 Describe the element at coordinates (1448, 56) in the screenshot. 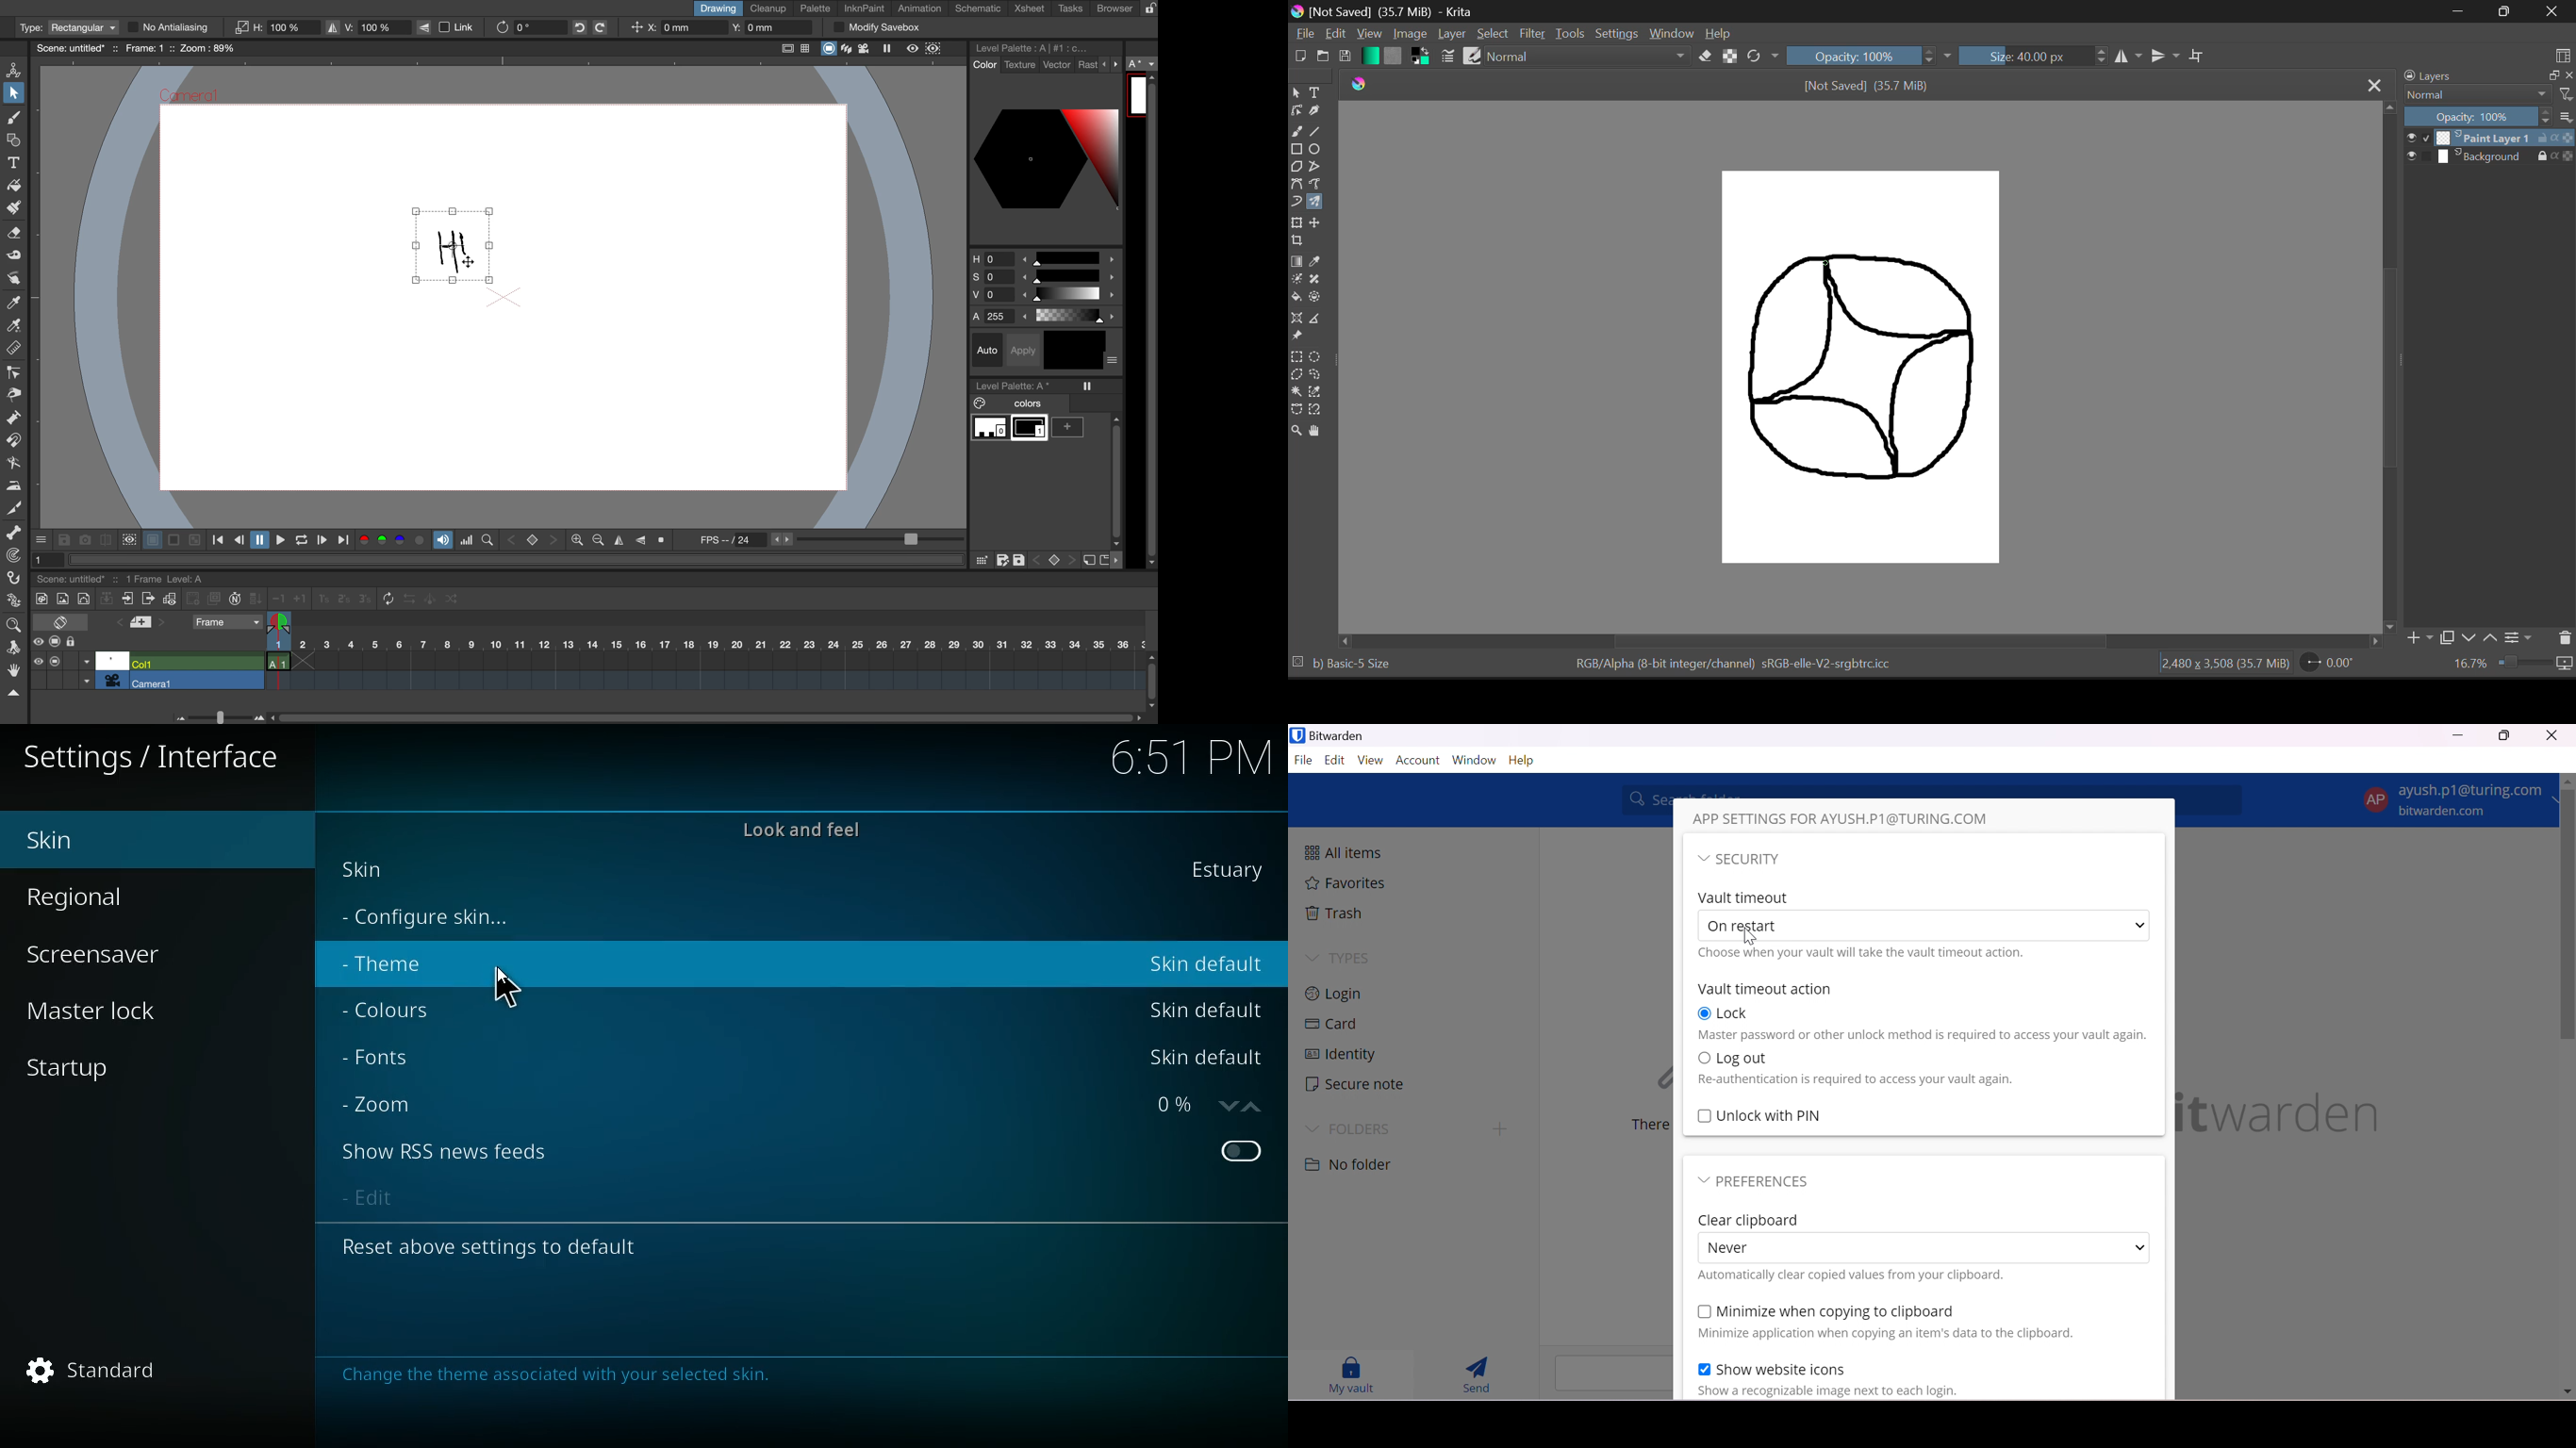

I see `Brush Settings` at that location.